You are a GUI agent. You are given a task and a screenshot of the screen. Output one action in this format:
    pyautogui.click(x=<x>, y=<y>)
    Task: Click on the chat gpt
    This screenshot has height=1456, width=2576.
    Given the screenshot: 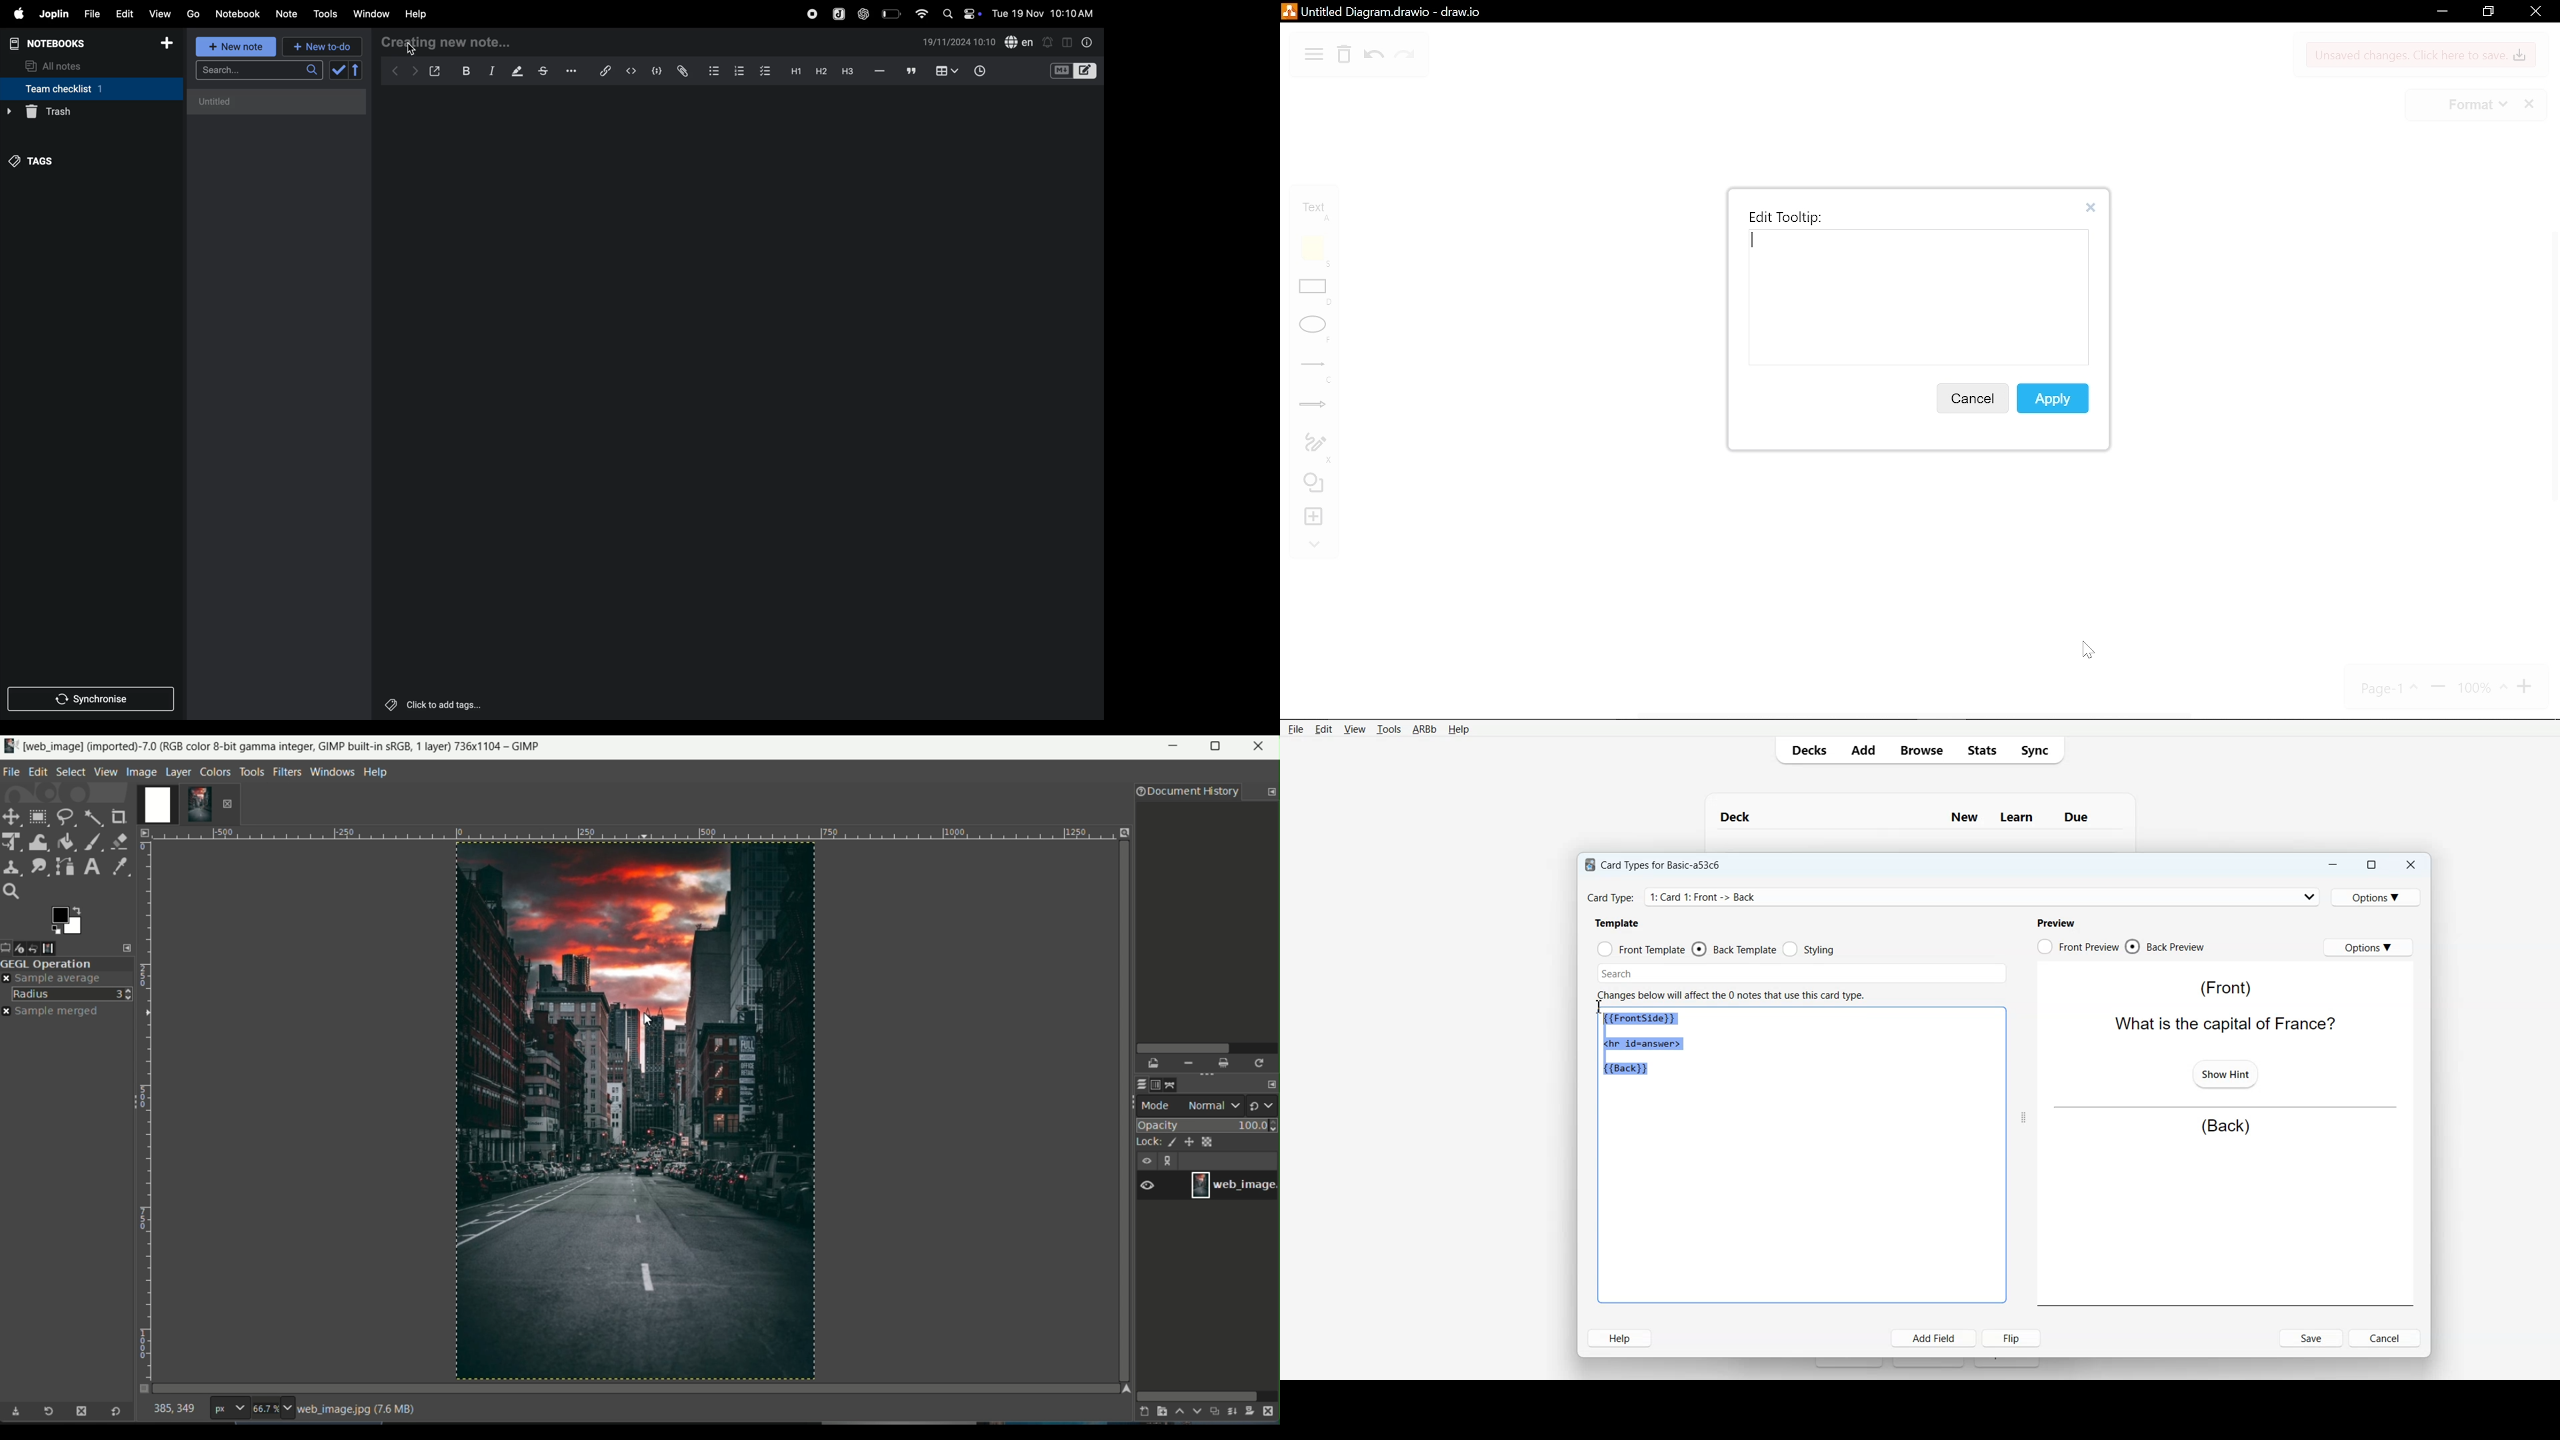 What is the action you would take?
    pyautogui.click(x=862, y=14)
    